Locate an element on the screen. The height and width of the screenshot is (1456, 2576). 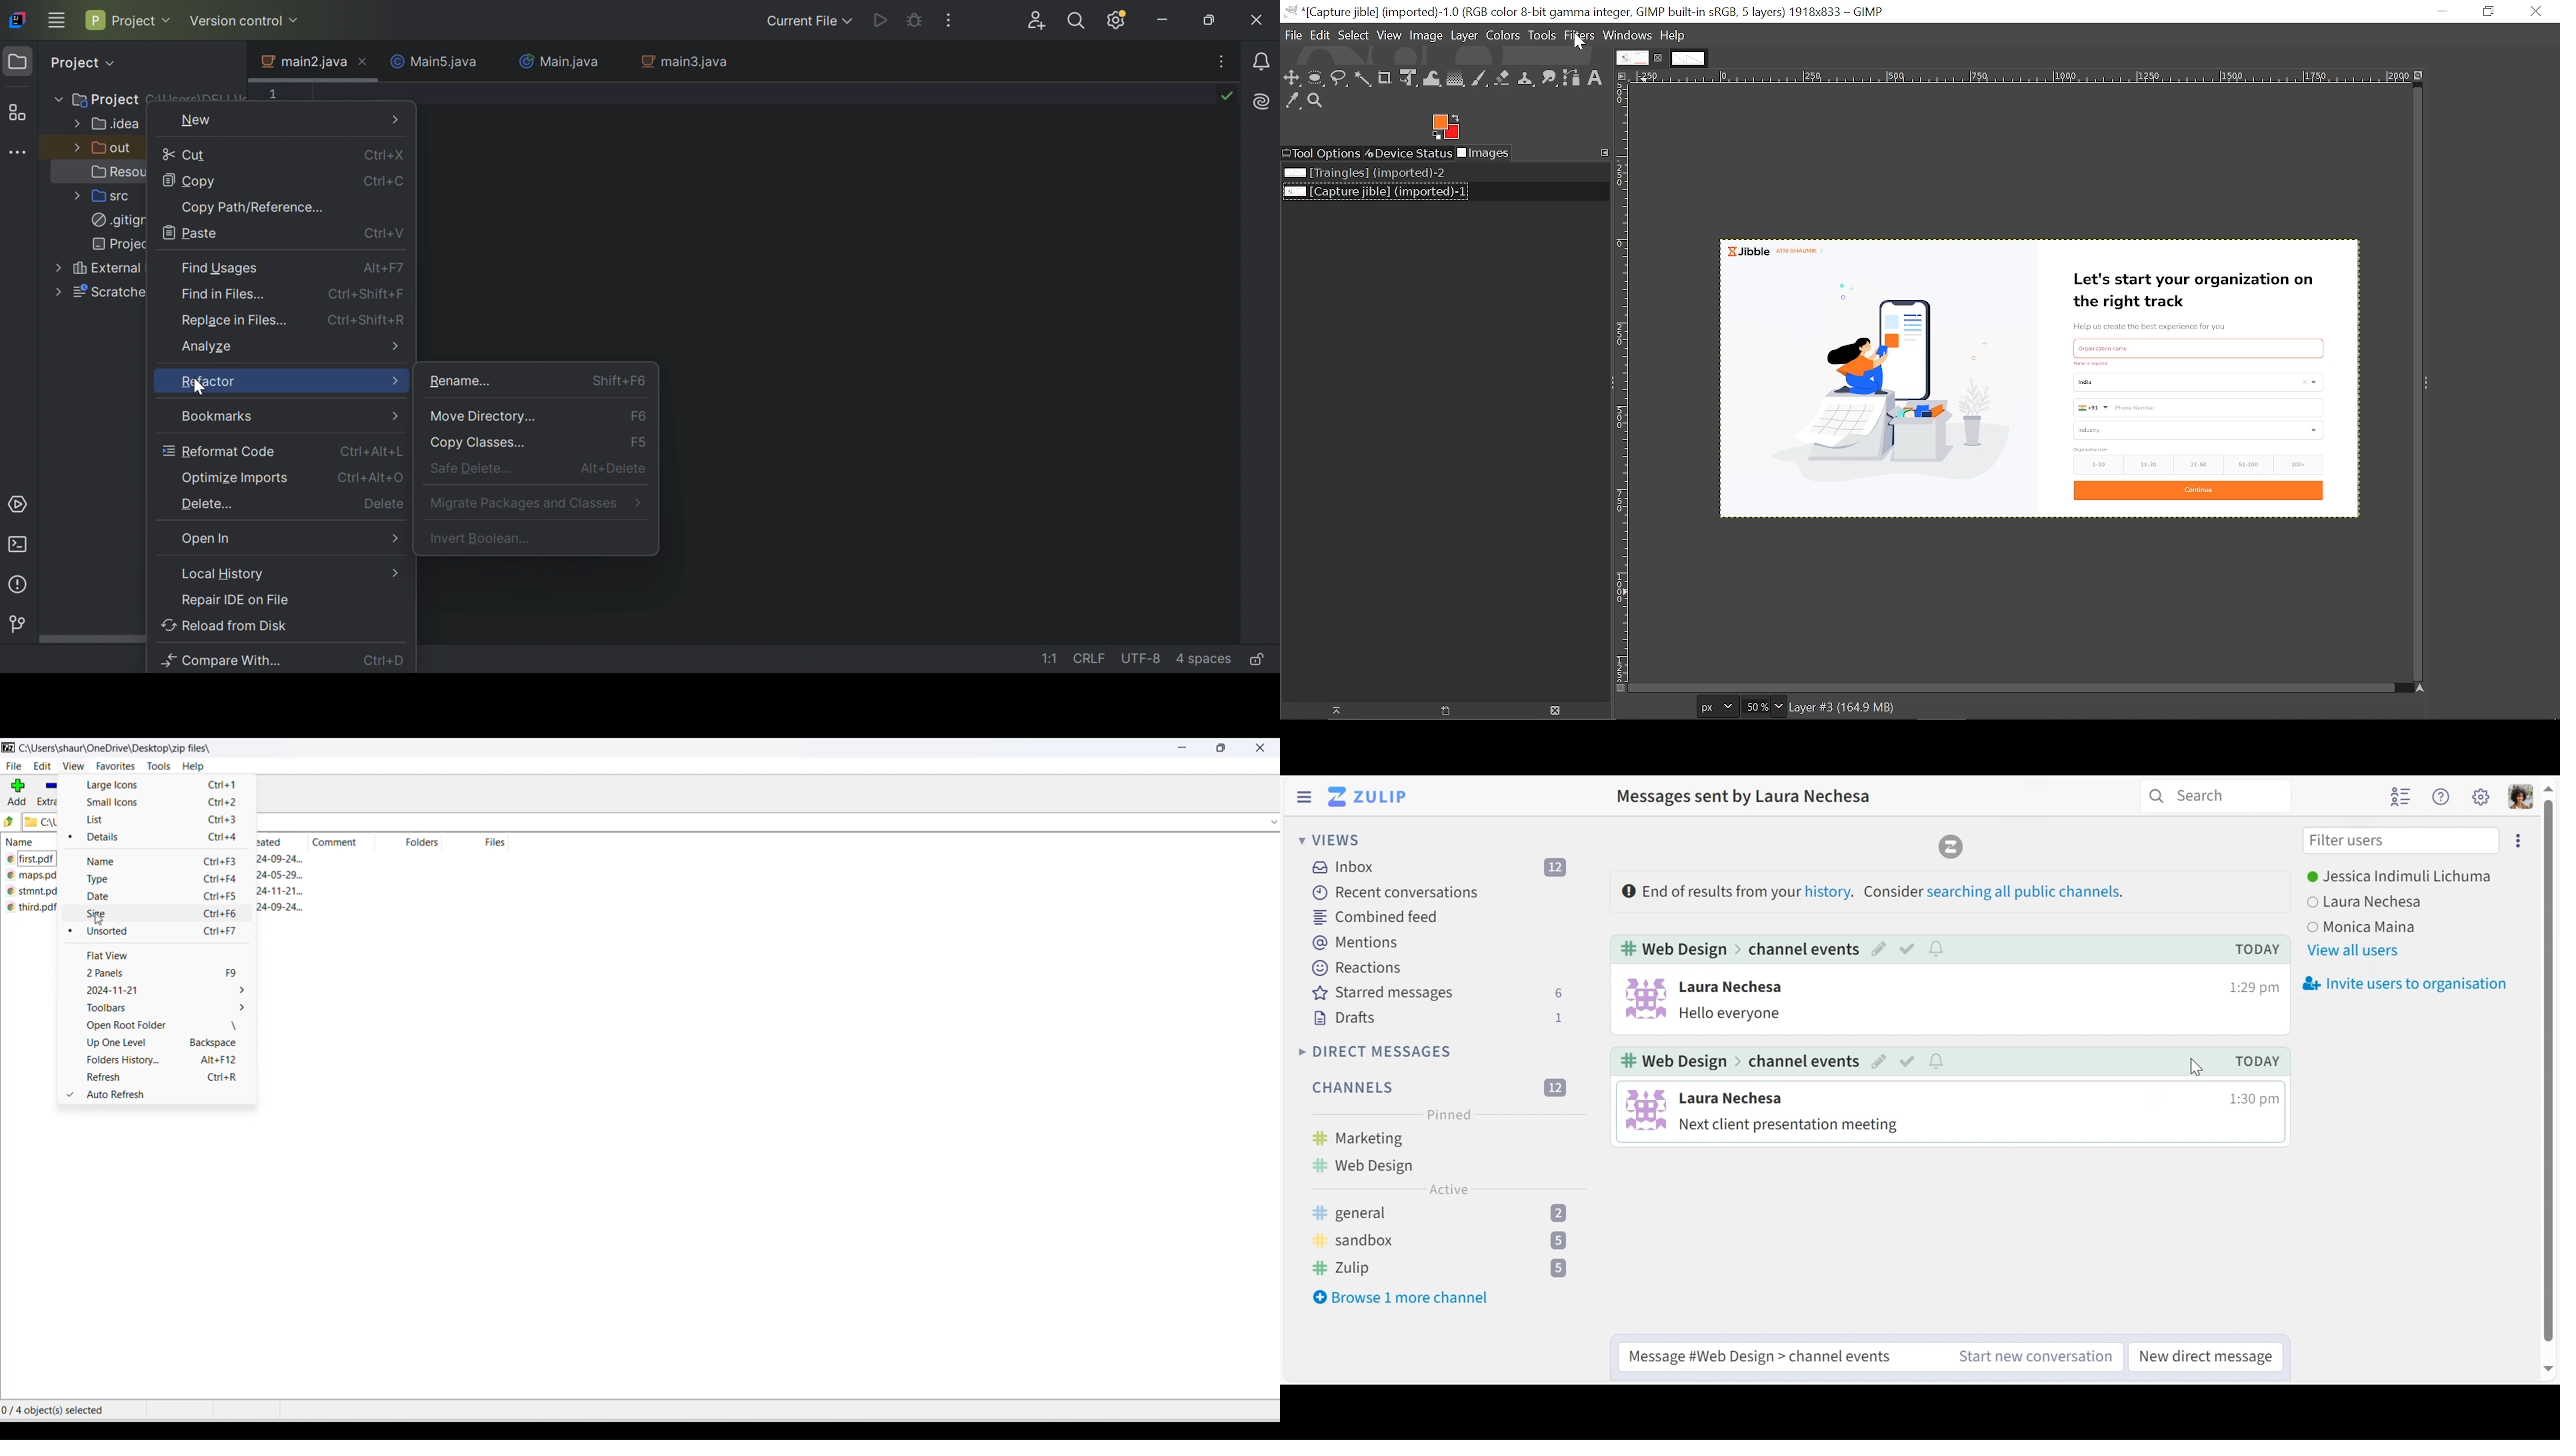
Current tab is located at coordinates (1631, 58).